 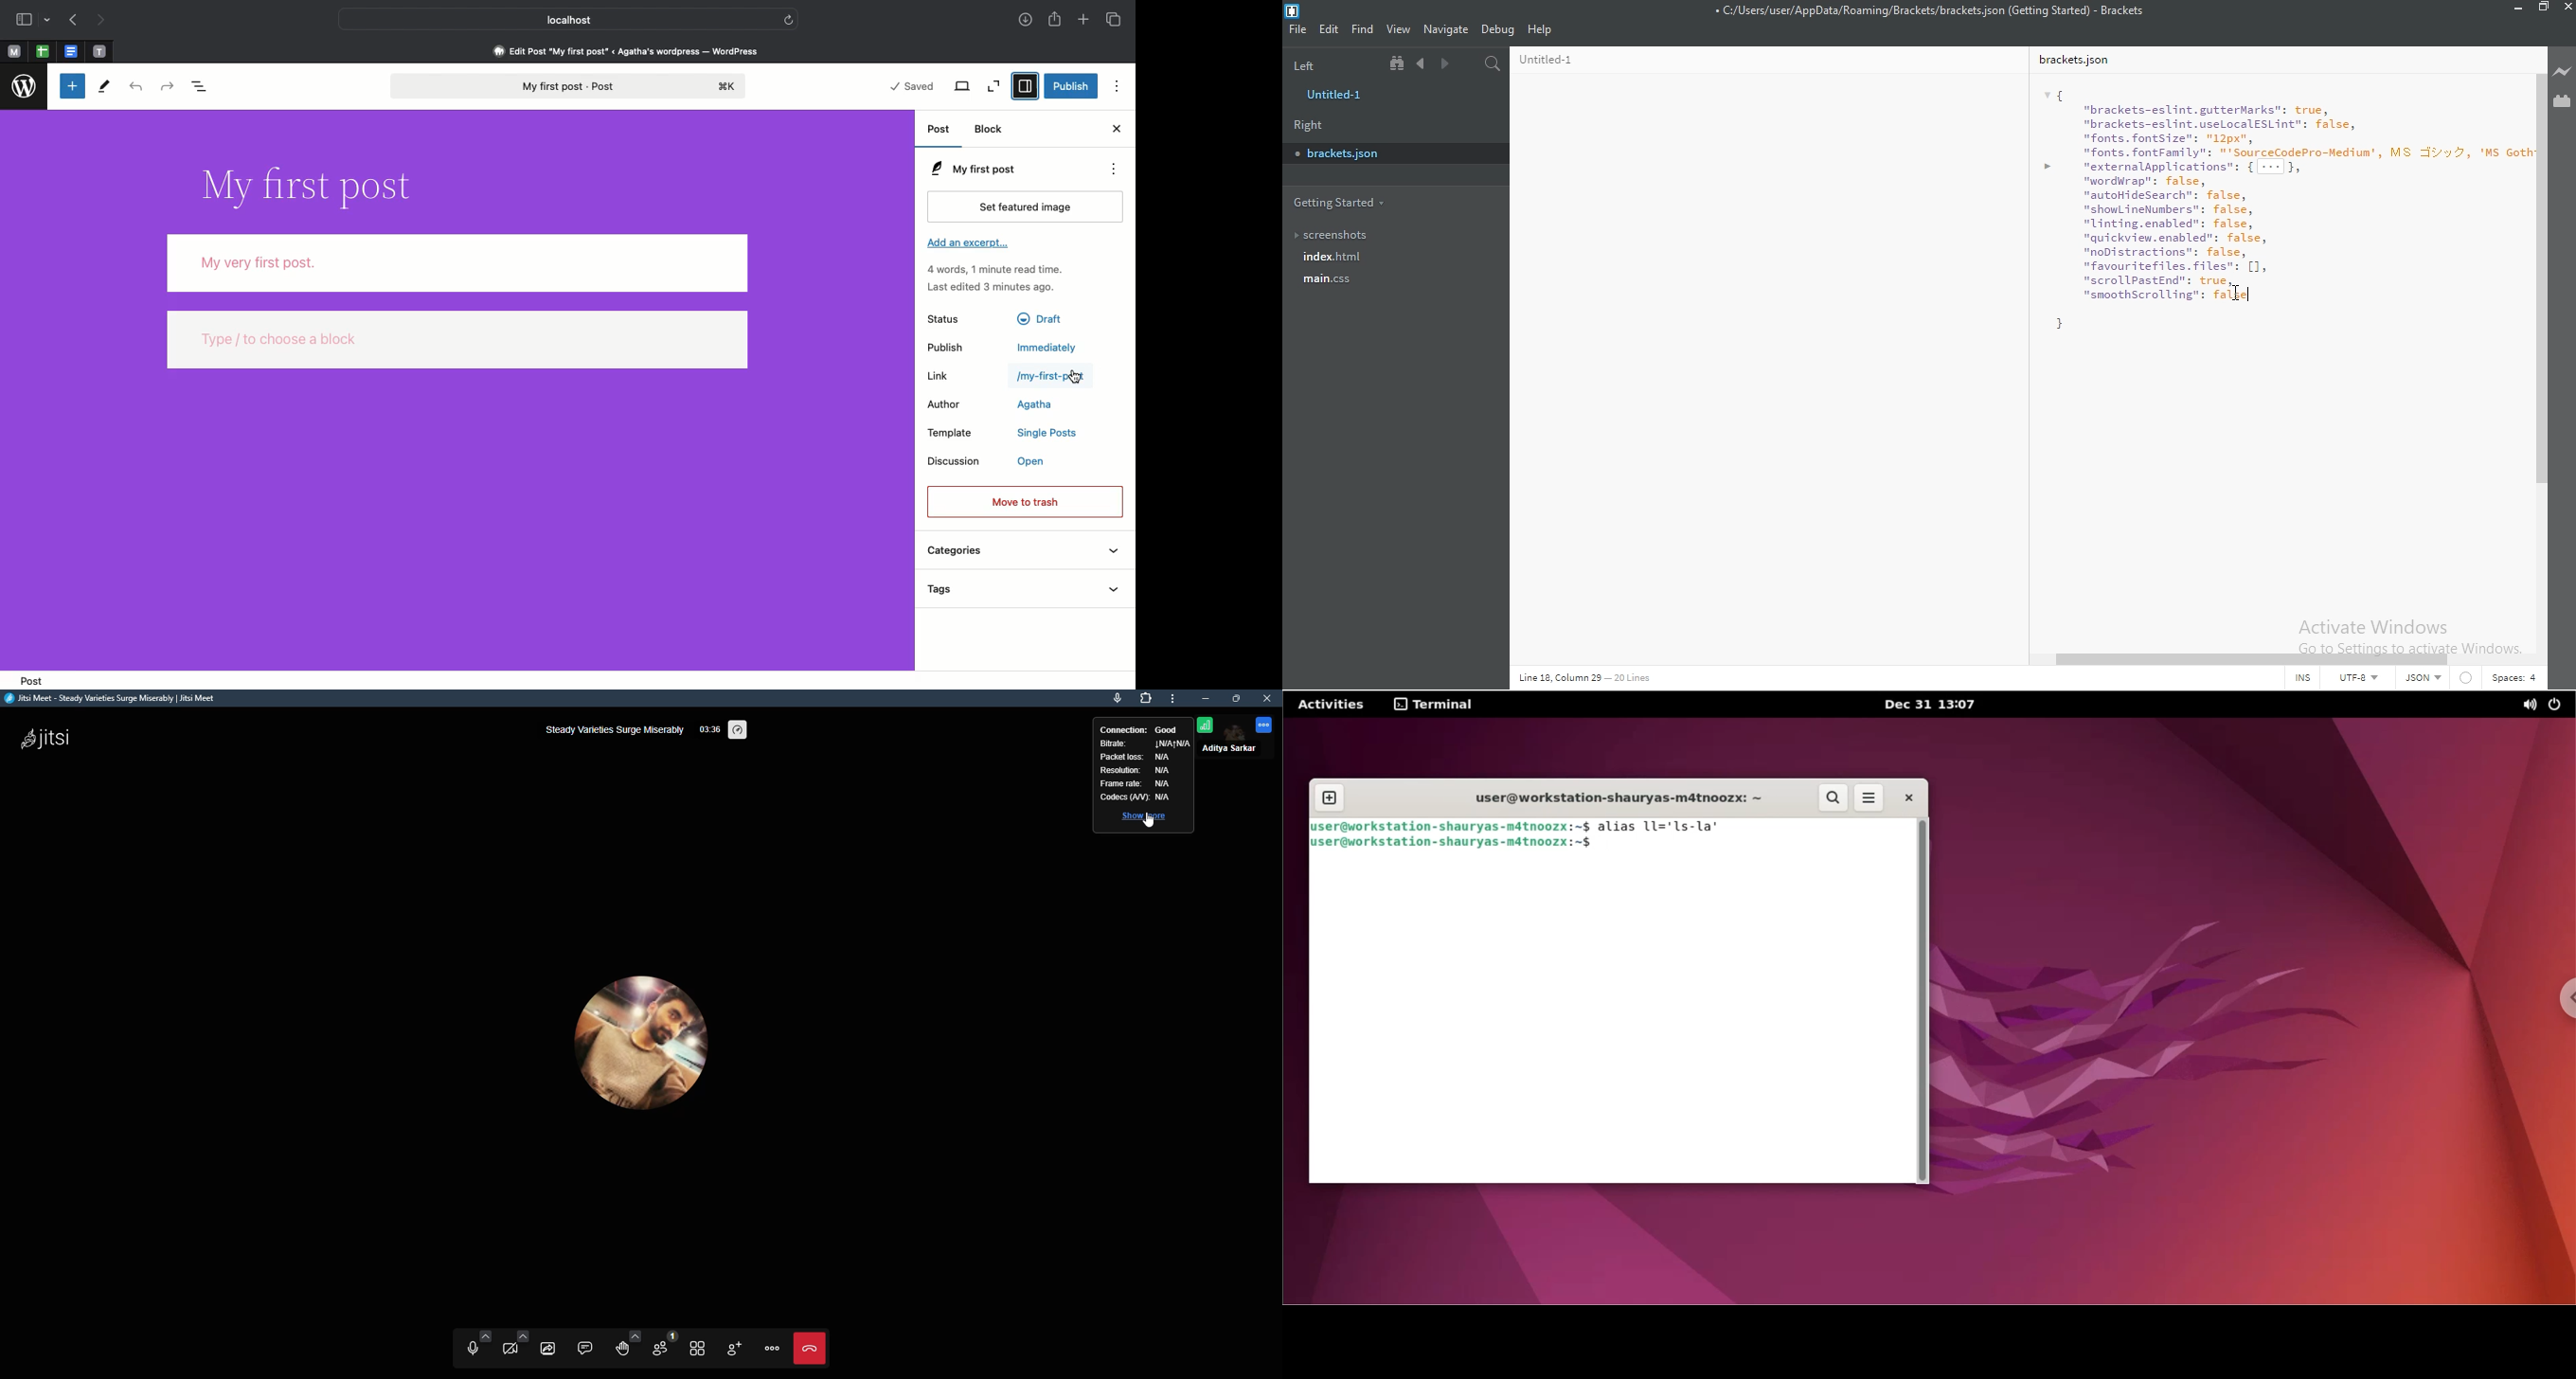 I want to click on pinned tabs, so click(x=103, y=52).